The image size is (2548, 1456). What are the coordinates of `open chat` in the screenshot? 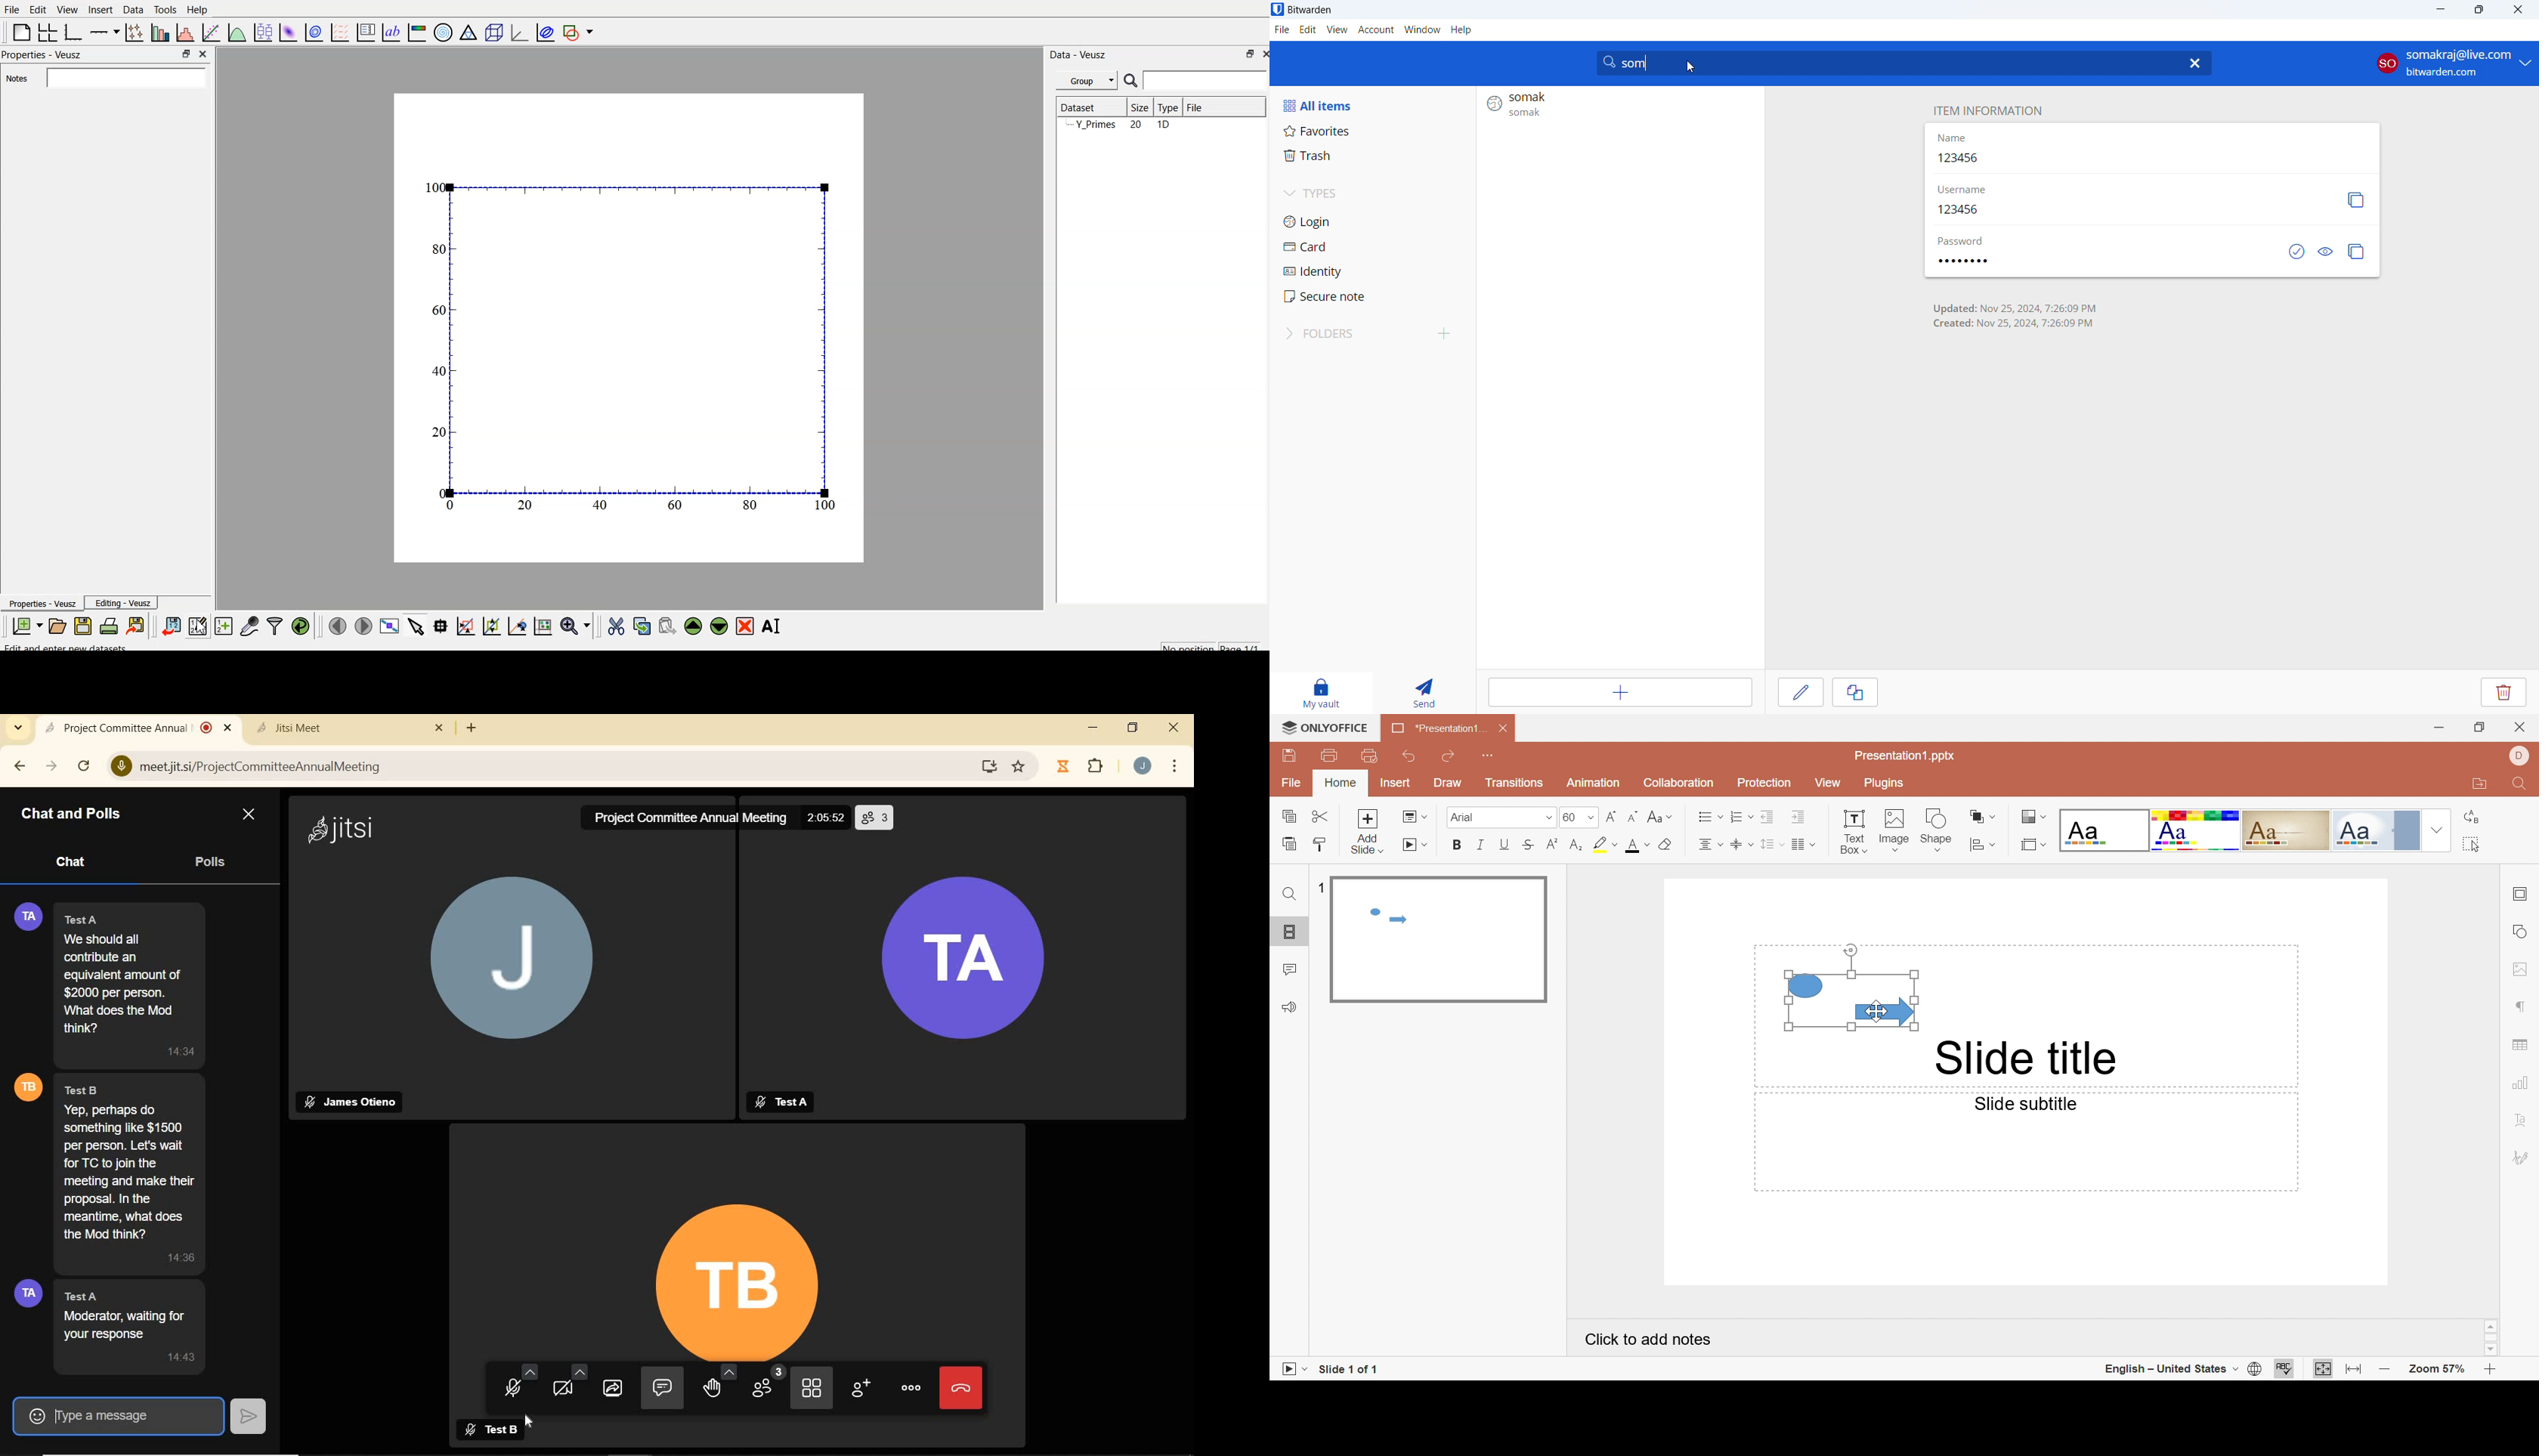 It's located at (667, 1388).